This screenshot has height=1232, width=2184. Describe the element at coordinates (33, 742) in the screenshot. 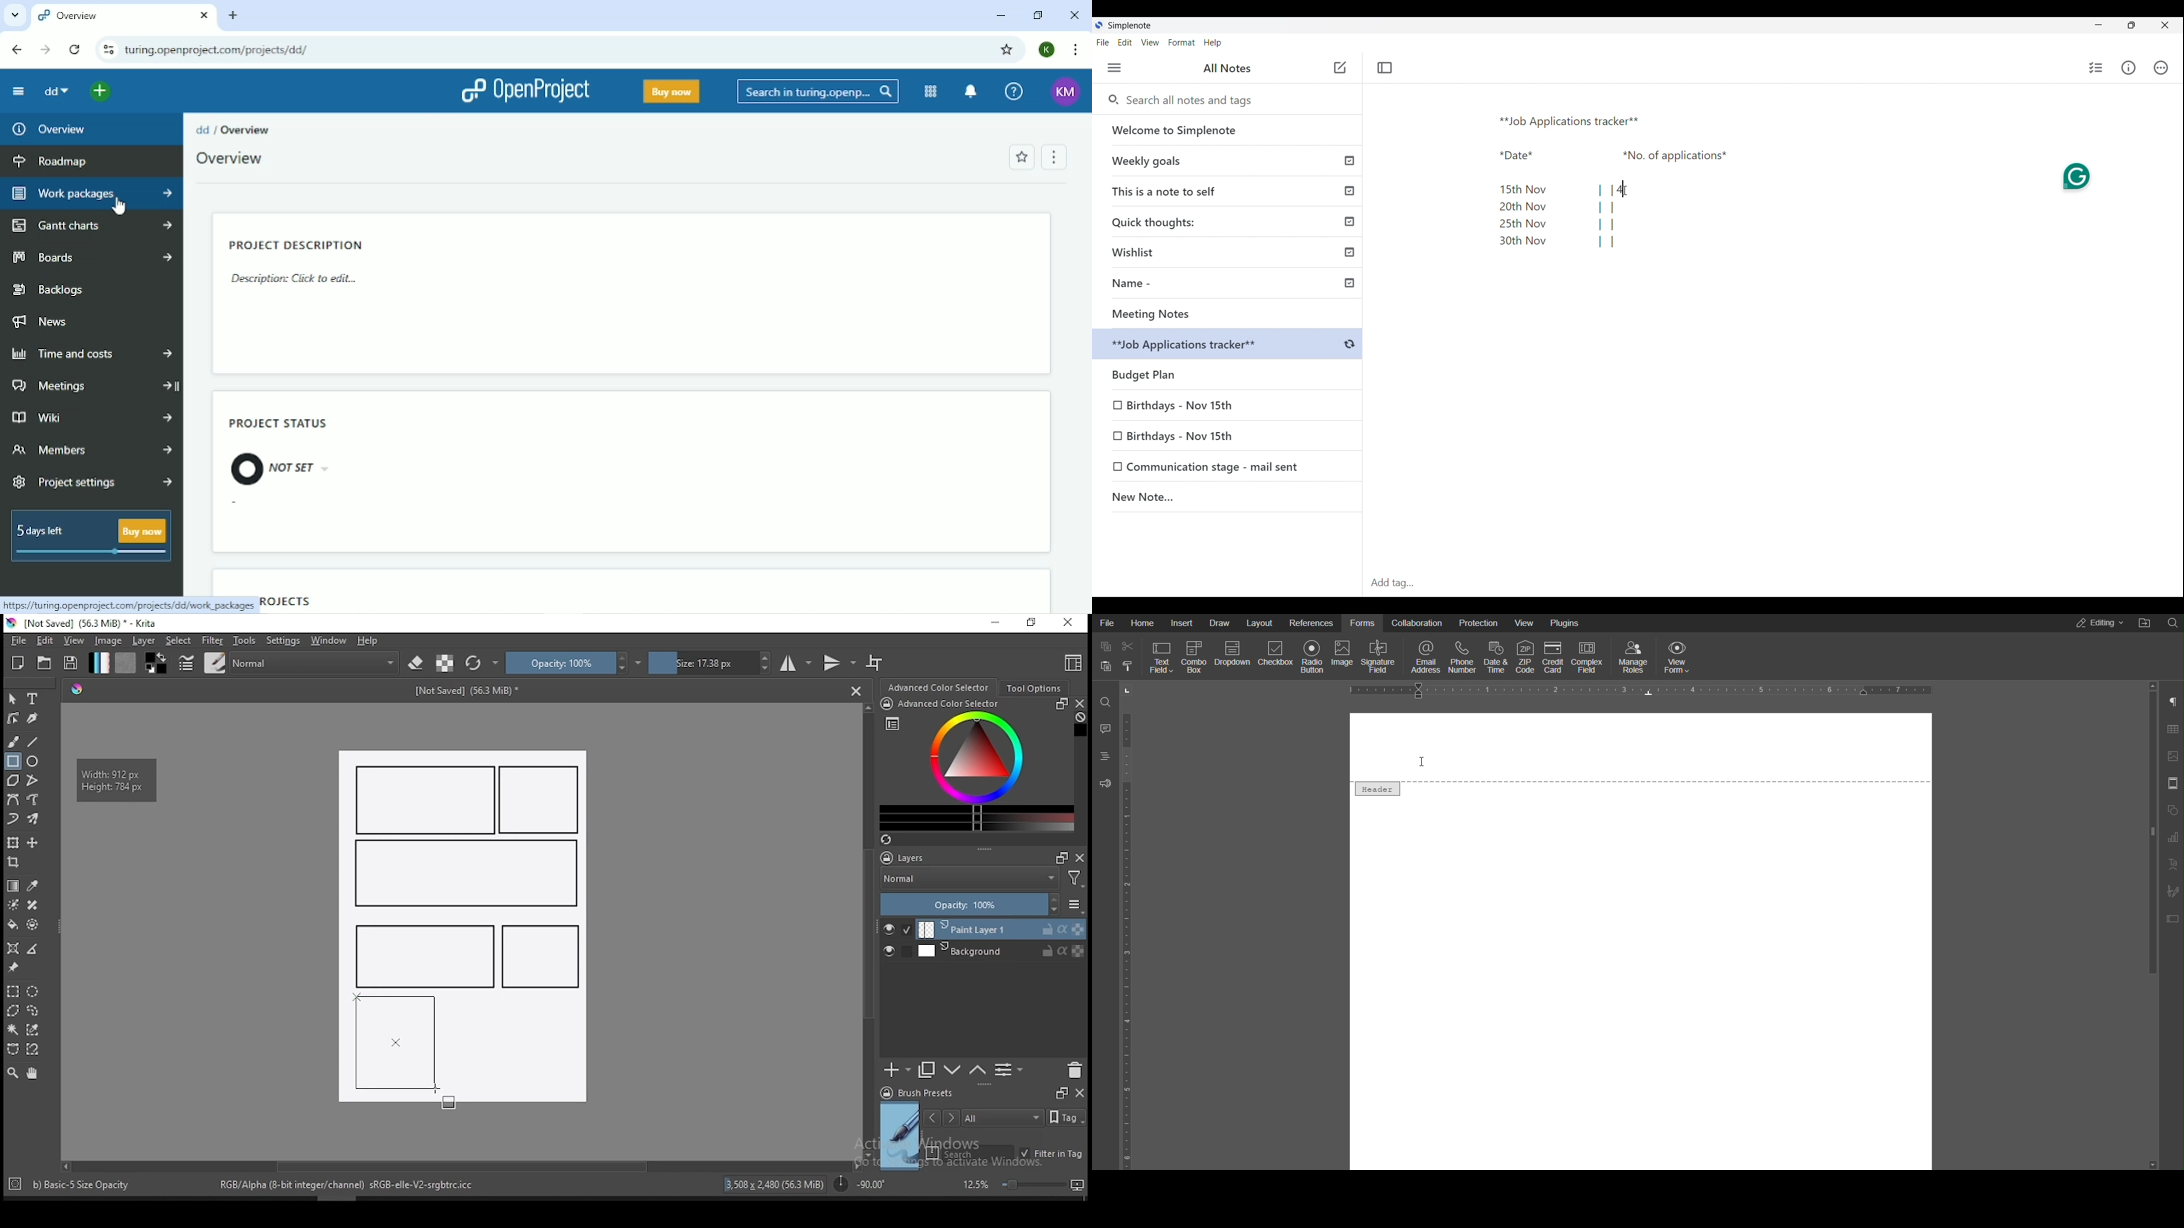

I see `line tool` at that location.